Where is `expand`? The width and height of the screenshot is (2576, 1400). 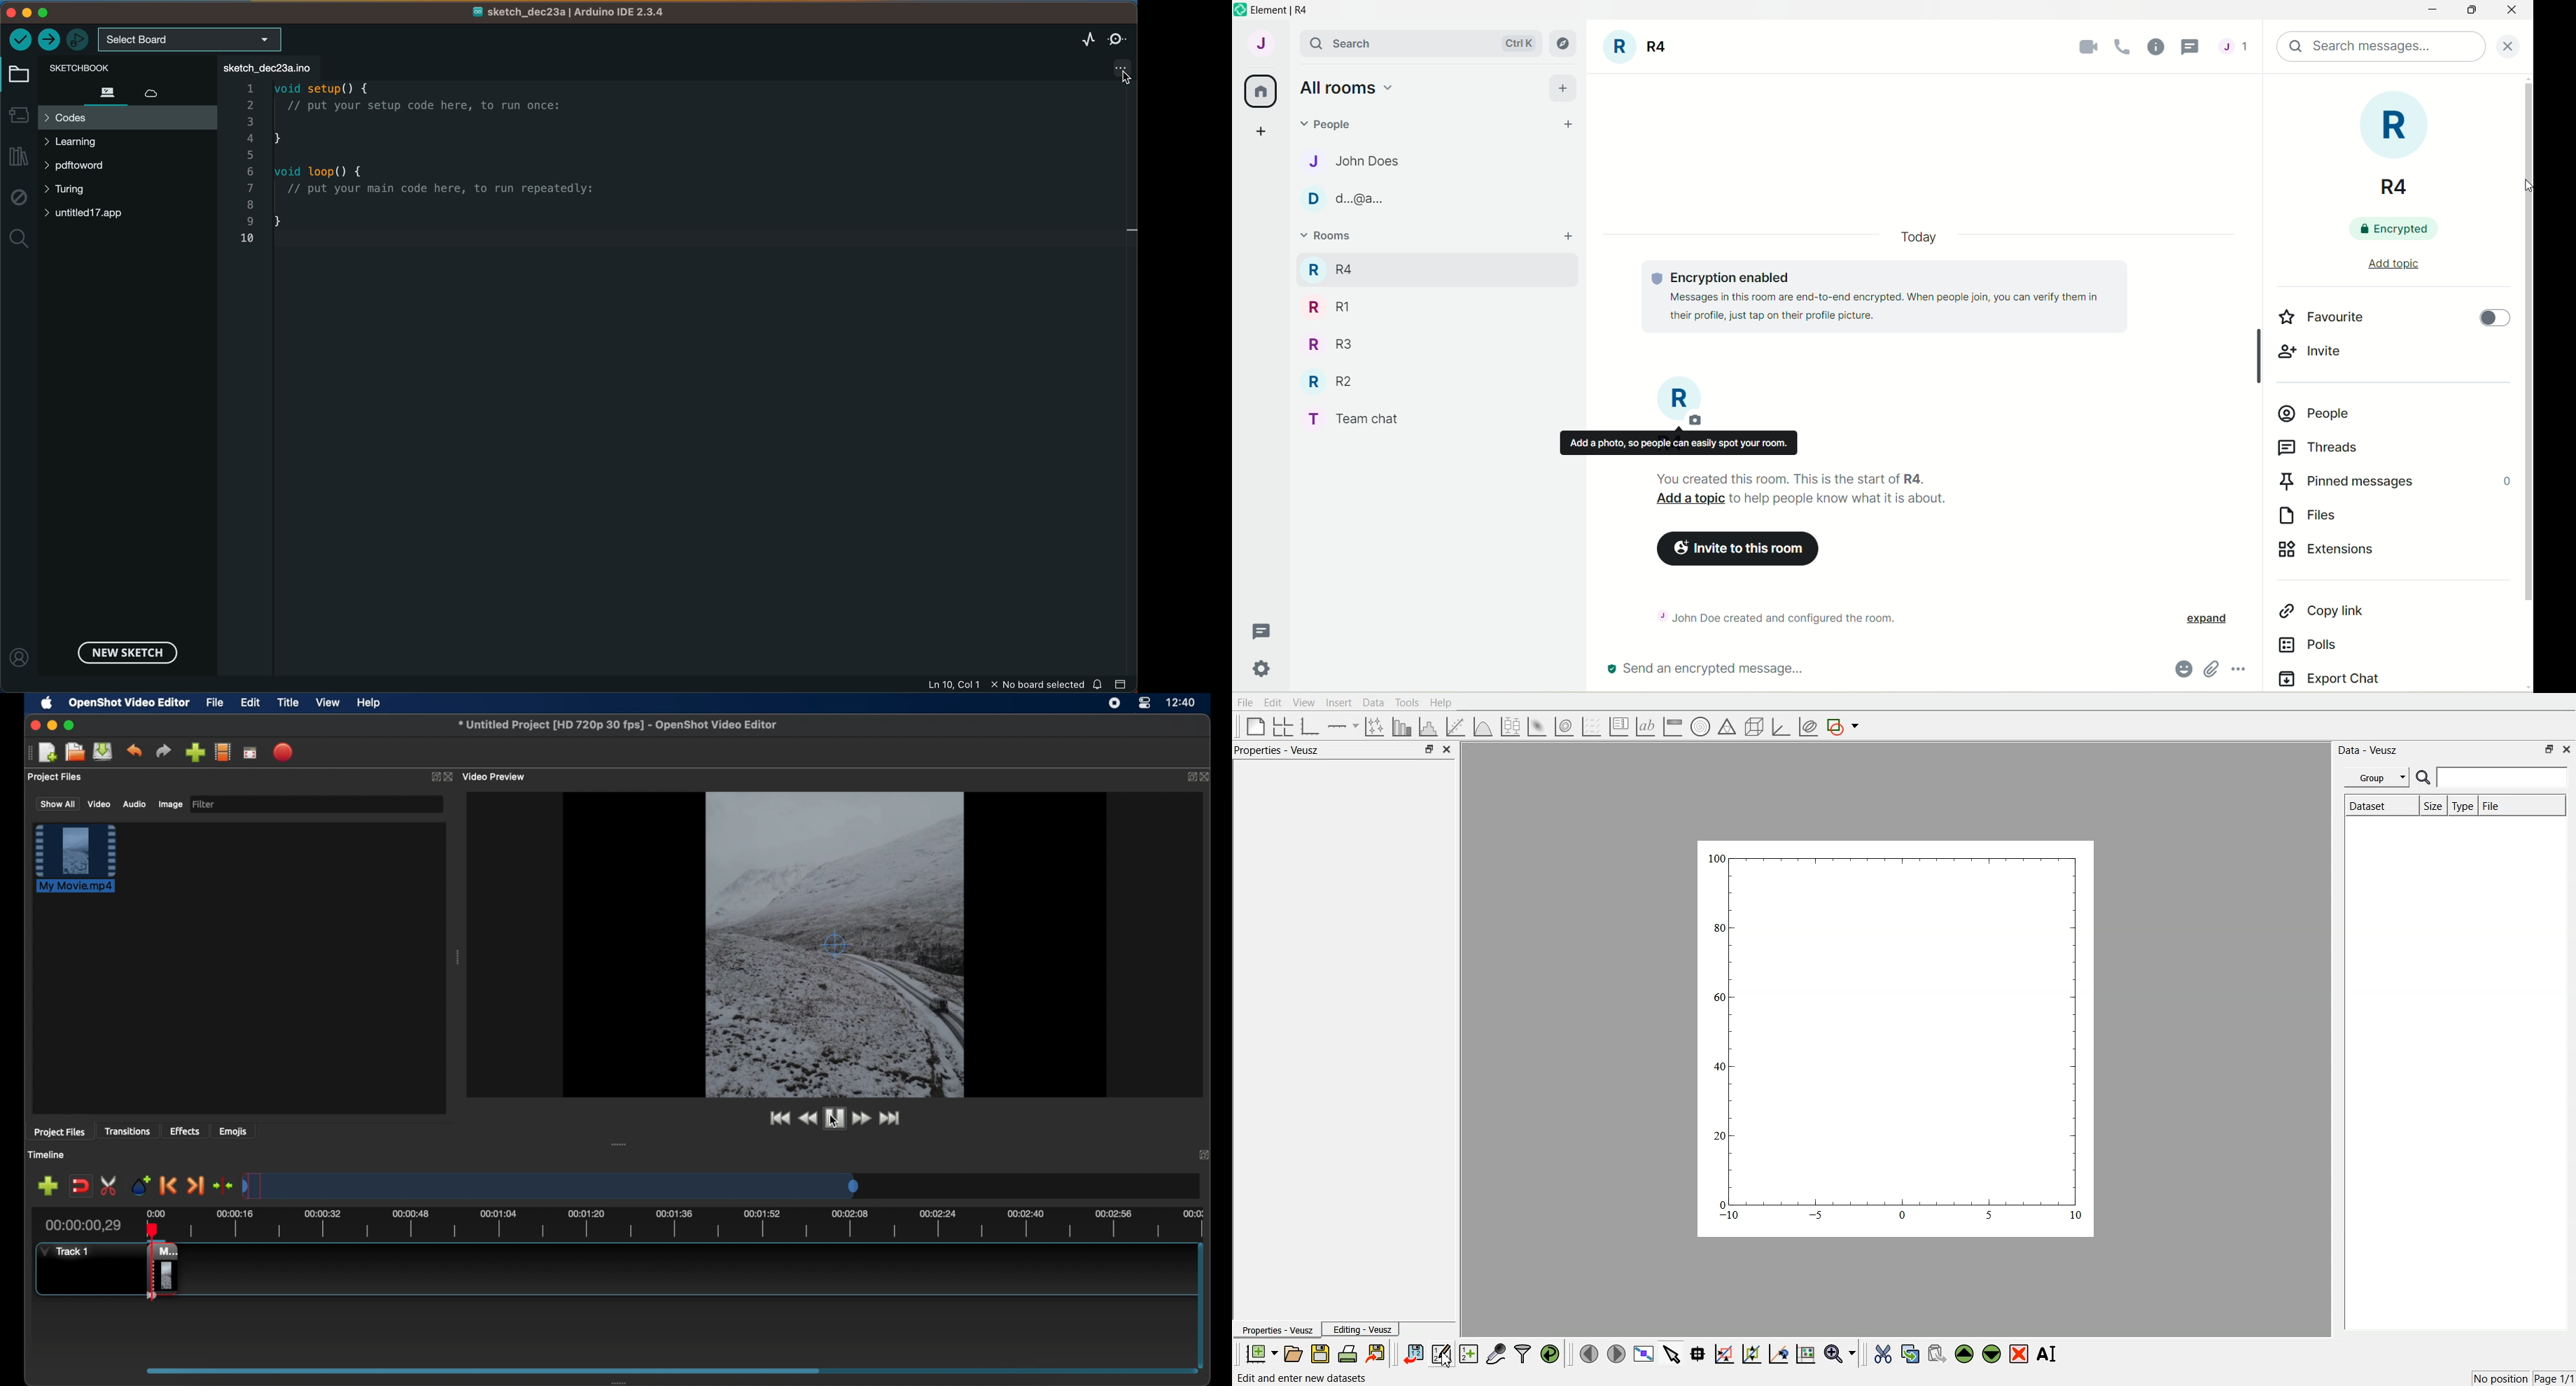
expand is located at coordinates (2206, 620).